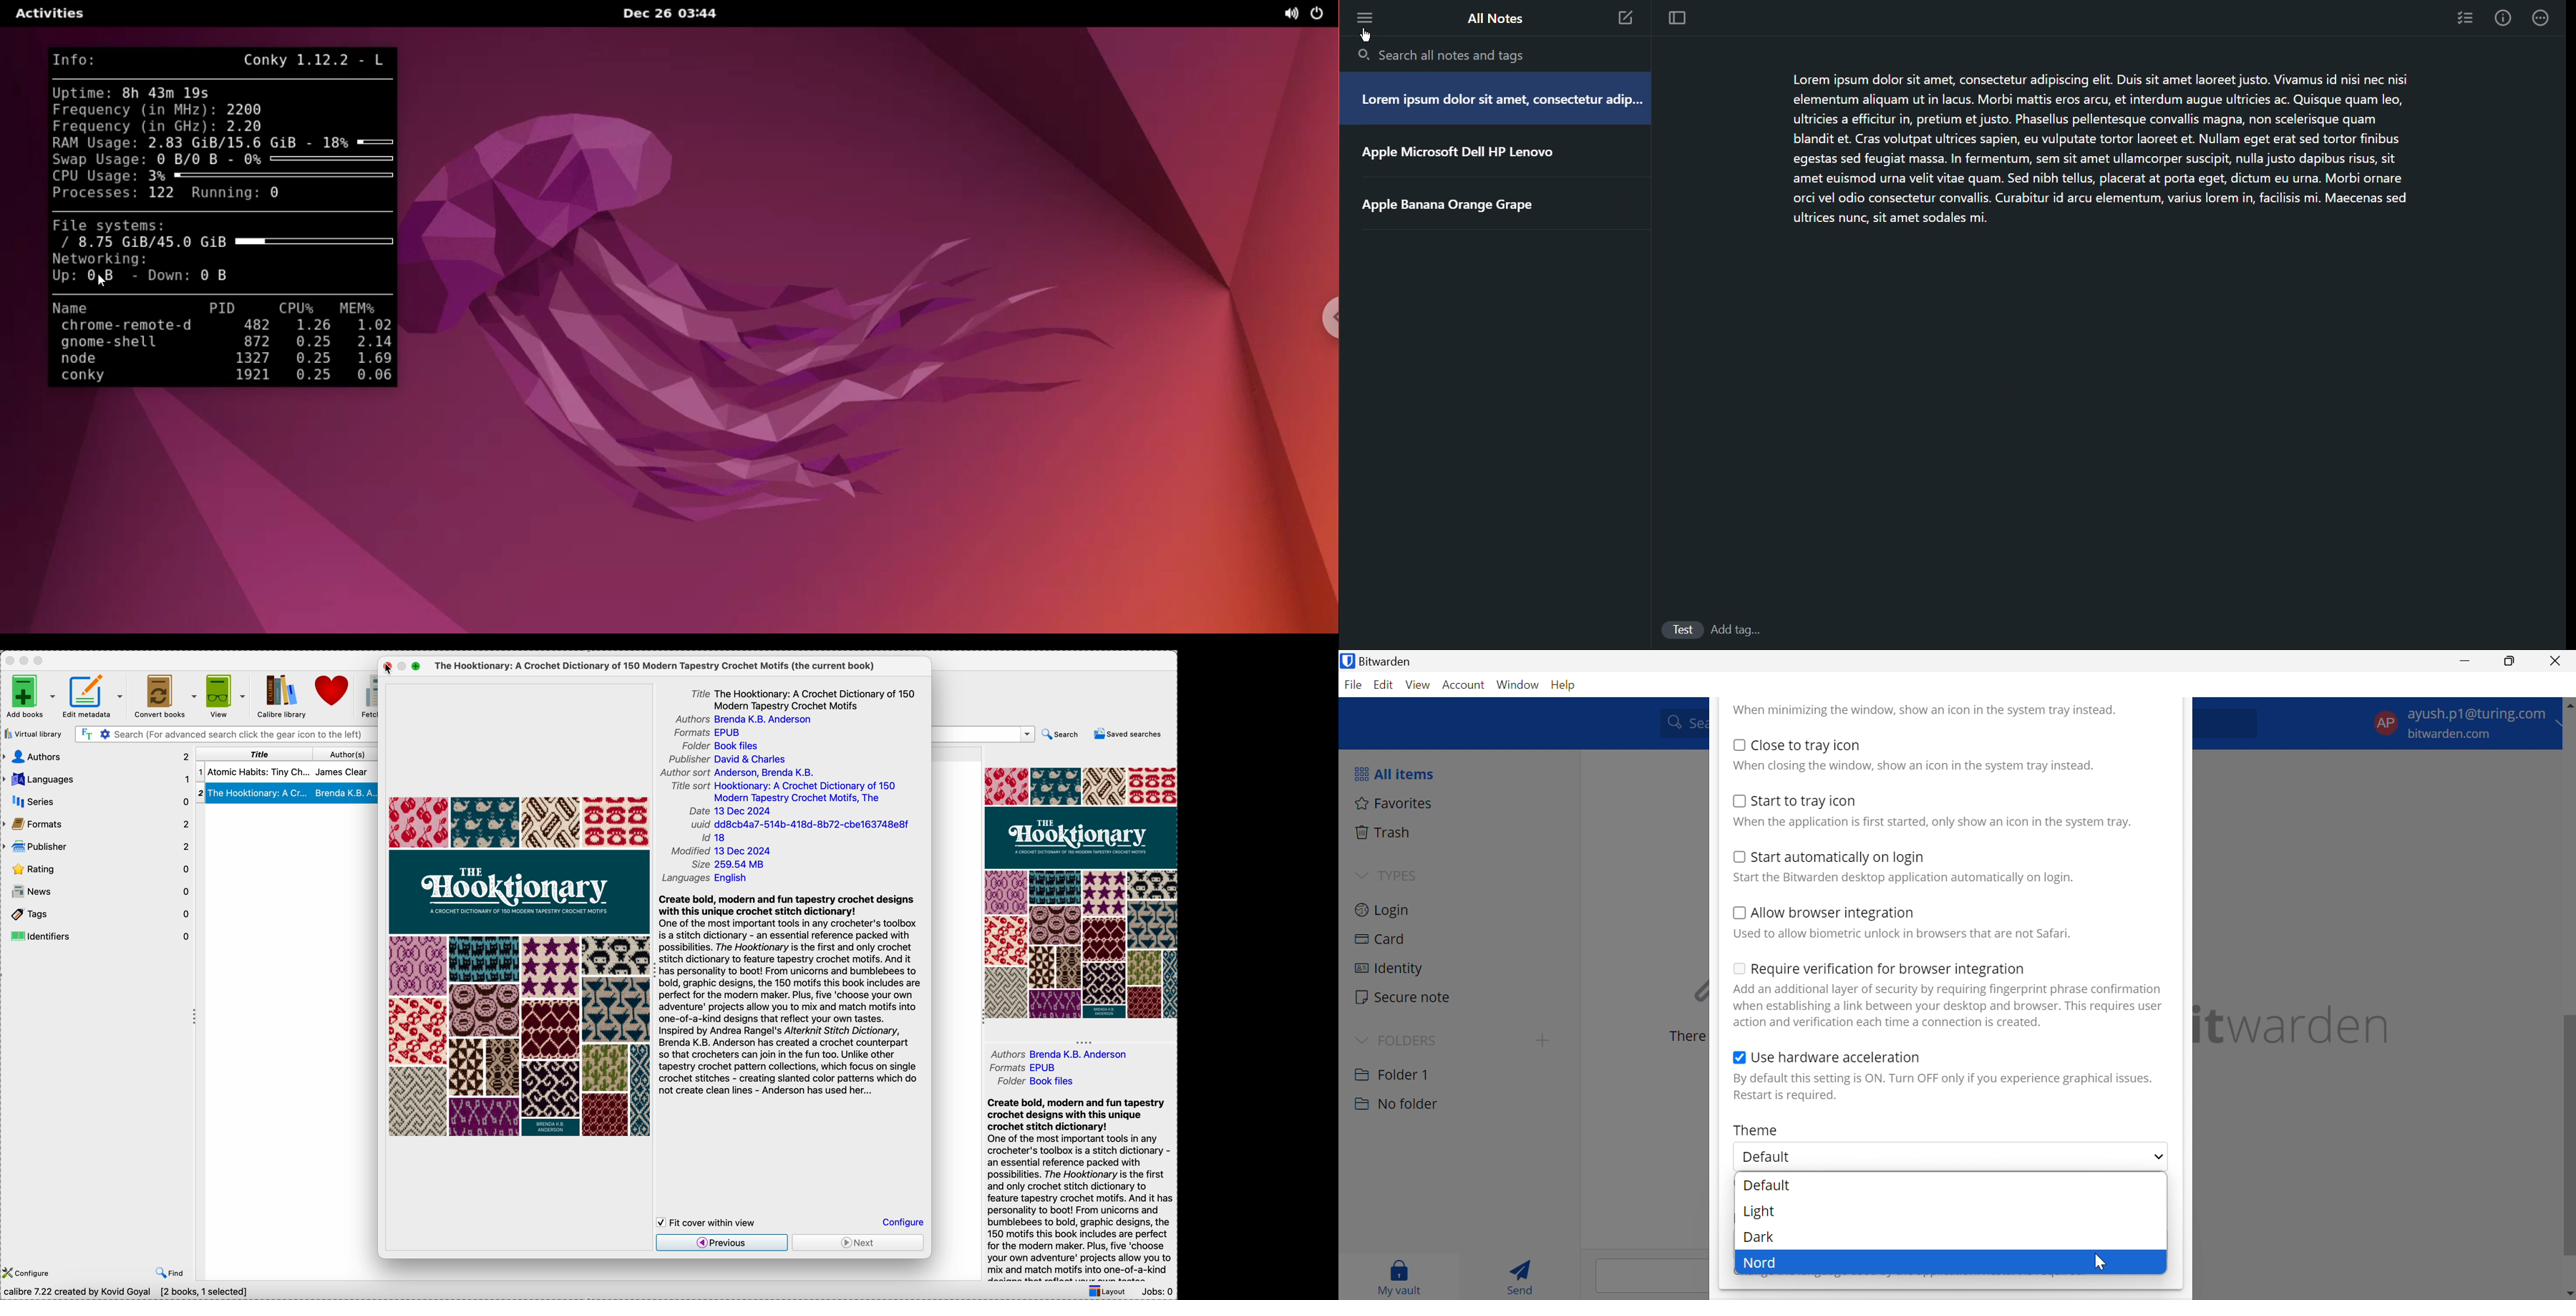 The width and height of the screenshot is (2576, 1316). Describe the element at coordinates (1738, 913) in the screenshot. I see `Checkbox` at that location.